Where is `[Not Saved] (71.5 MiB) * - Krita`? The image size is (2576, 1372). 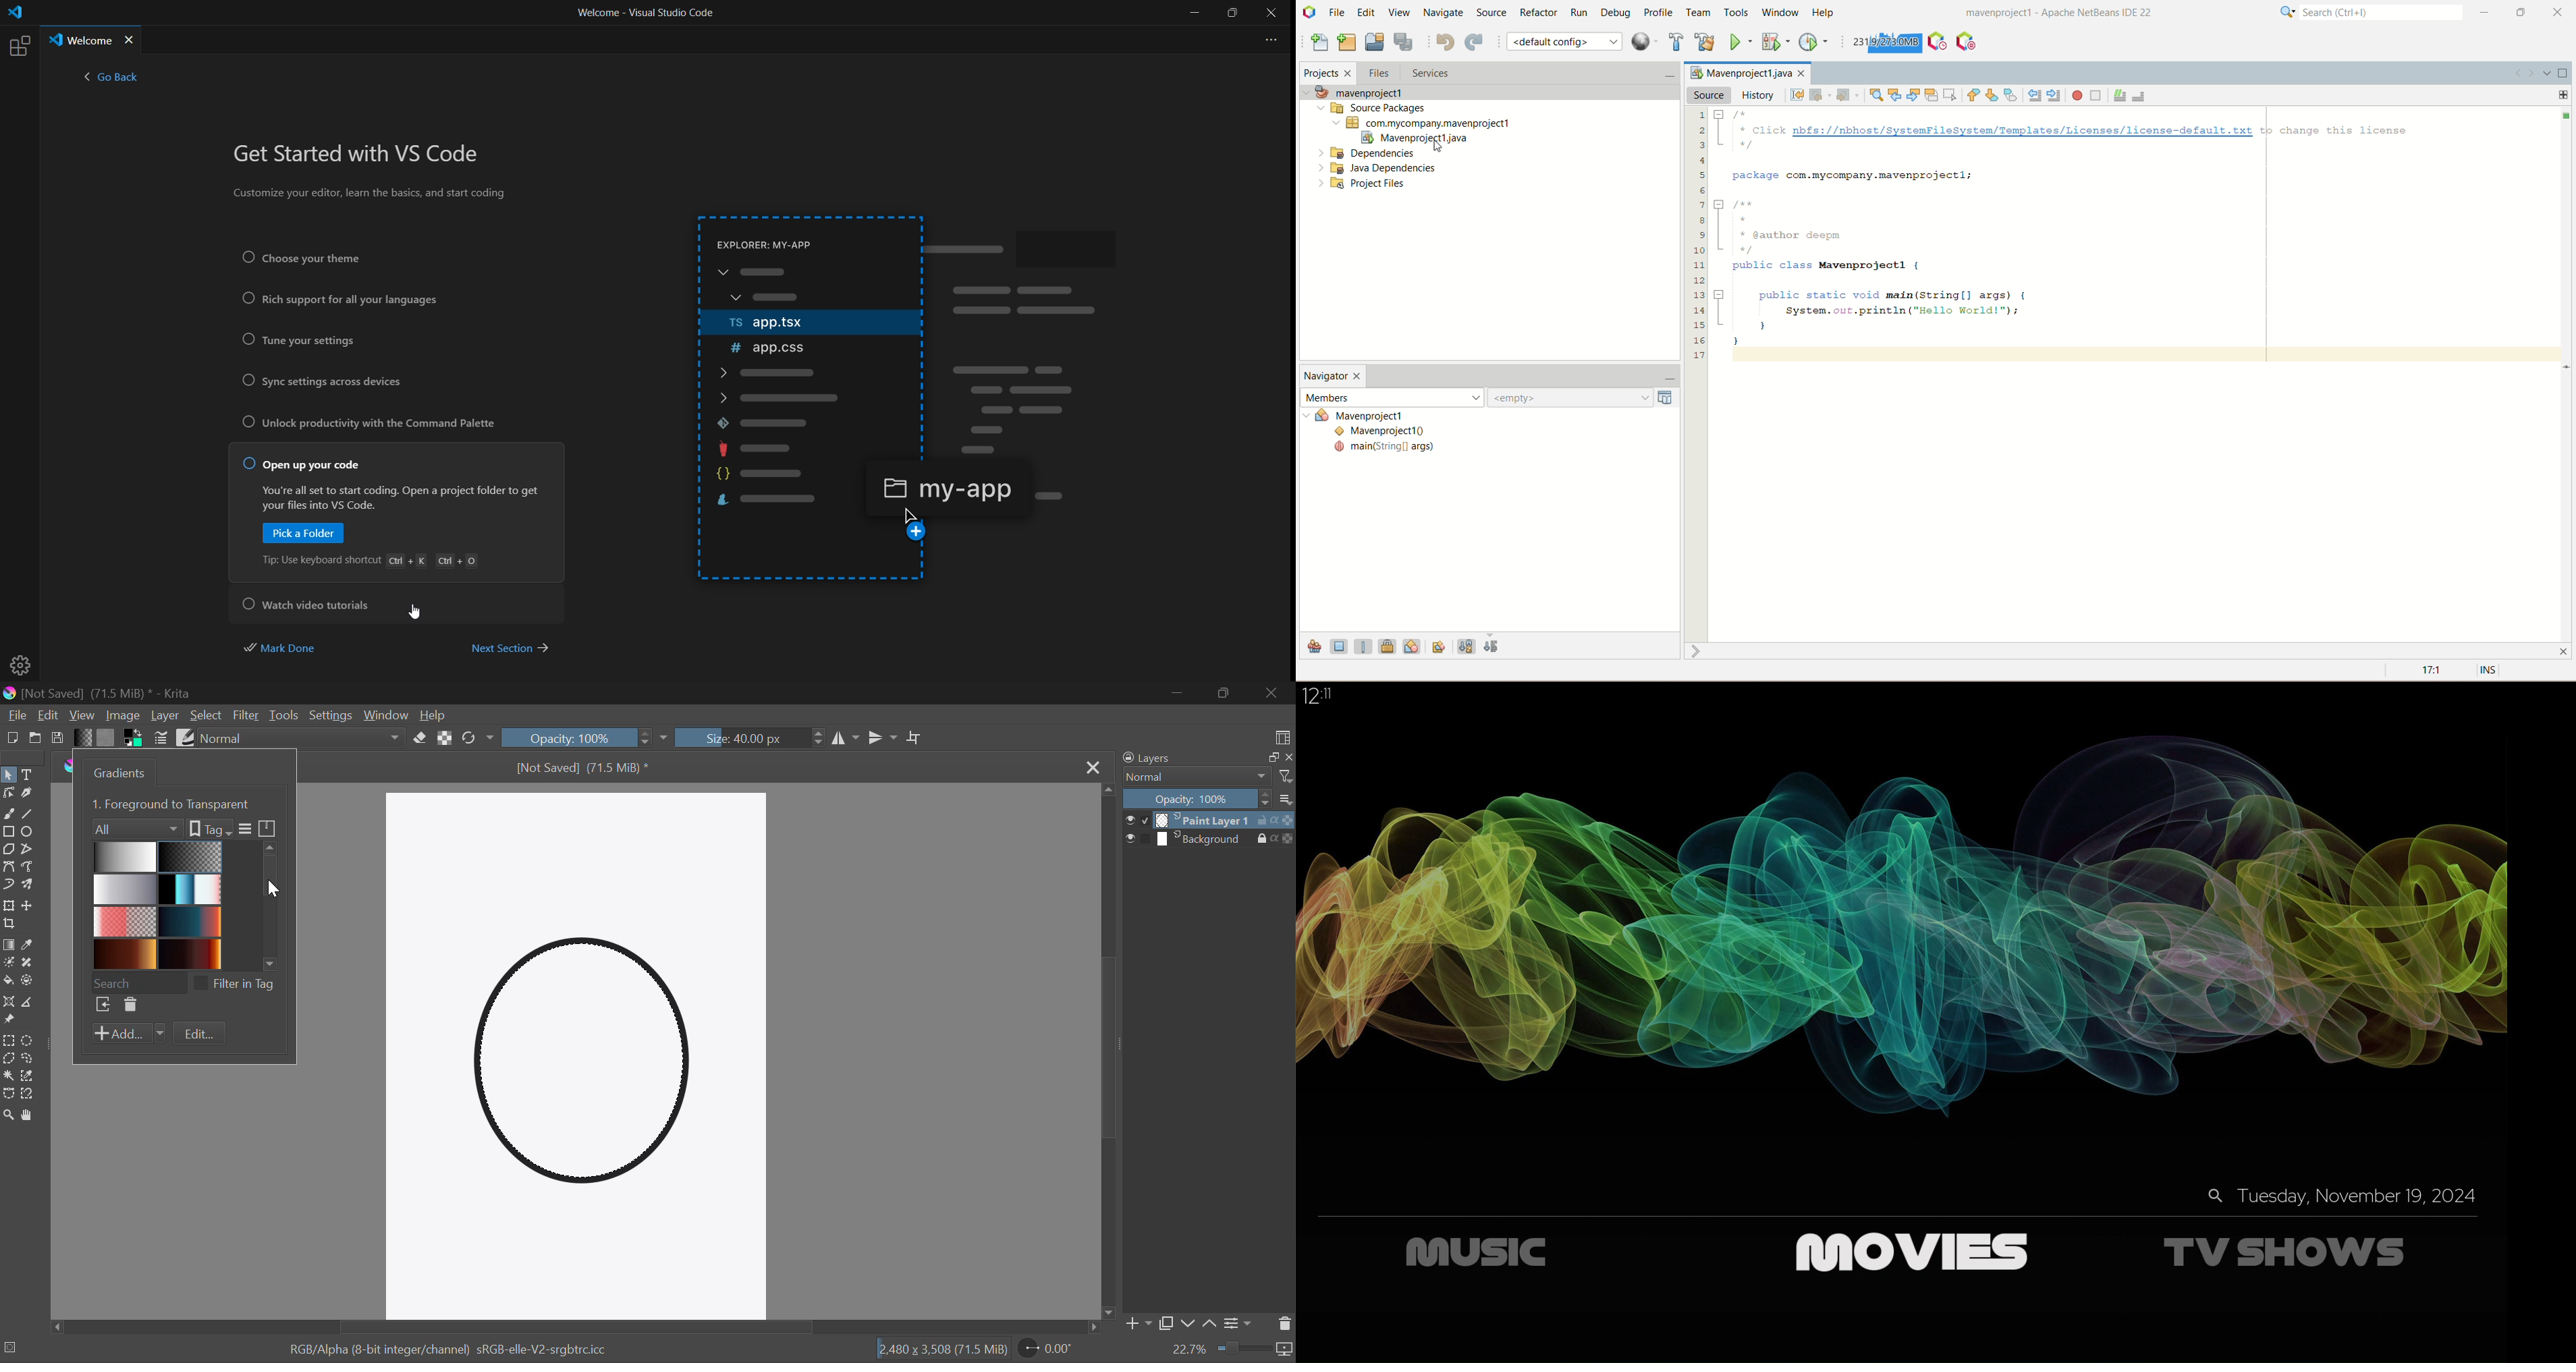 [Not Saved] (71.5 MiB) * - Krita is located at coordinates (107, 694).